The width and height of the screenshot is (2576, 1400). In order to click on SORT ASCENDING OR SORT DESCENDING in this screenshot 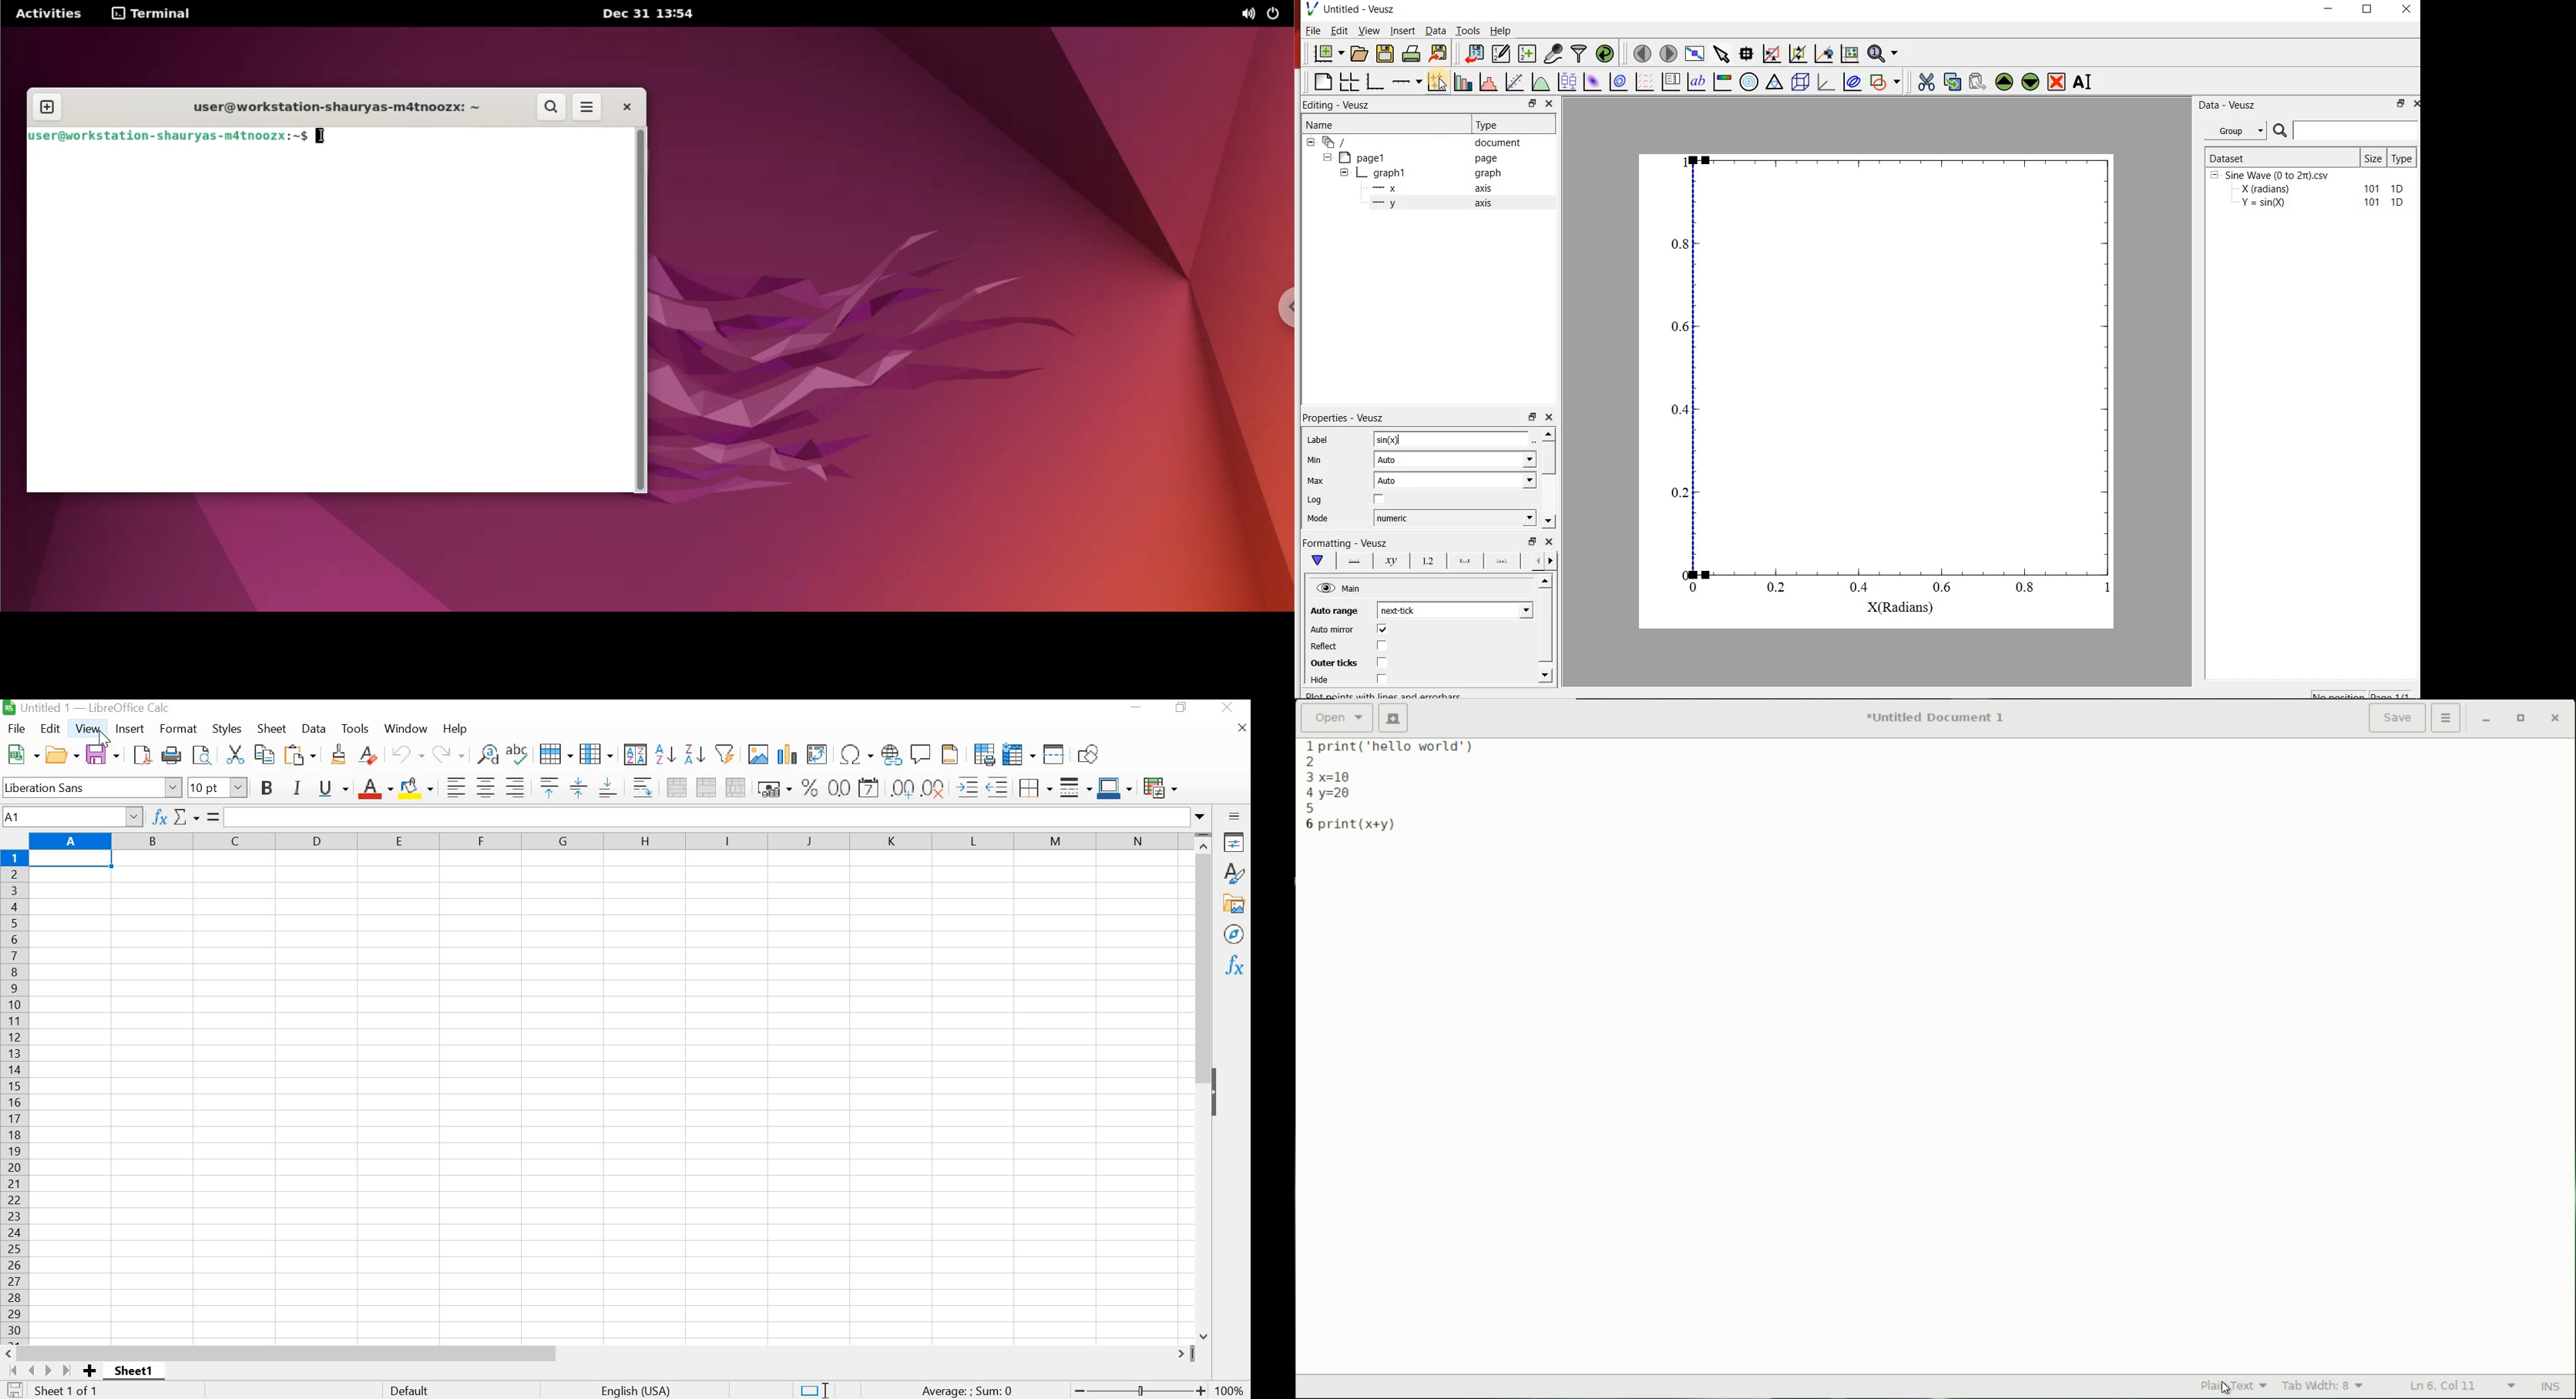, I will do `click(680, 754)`.